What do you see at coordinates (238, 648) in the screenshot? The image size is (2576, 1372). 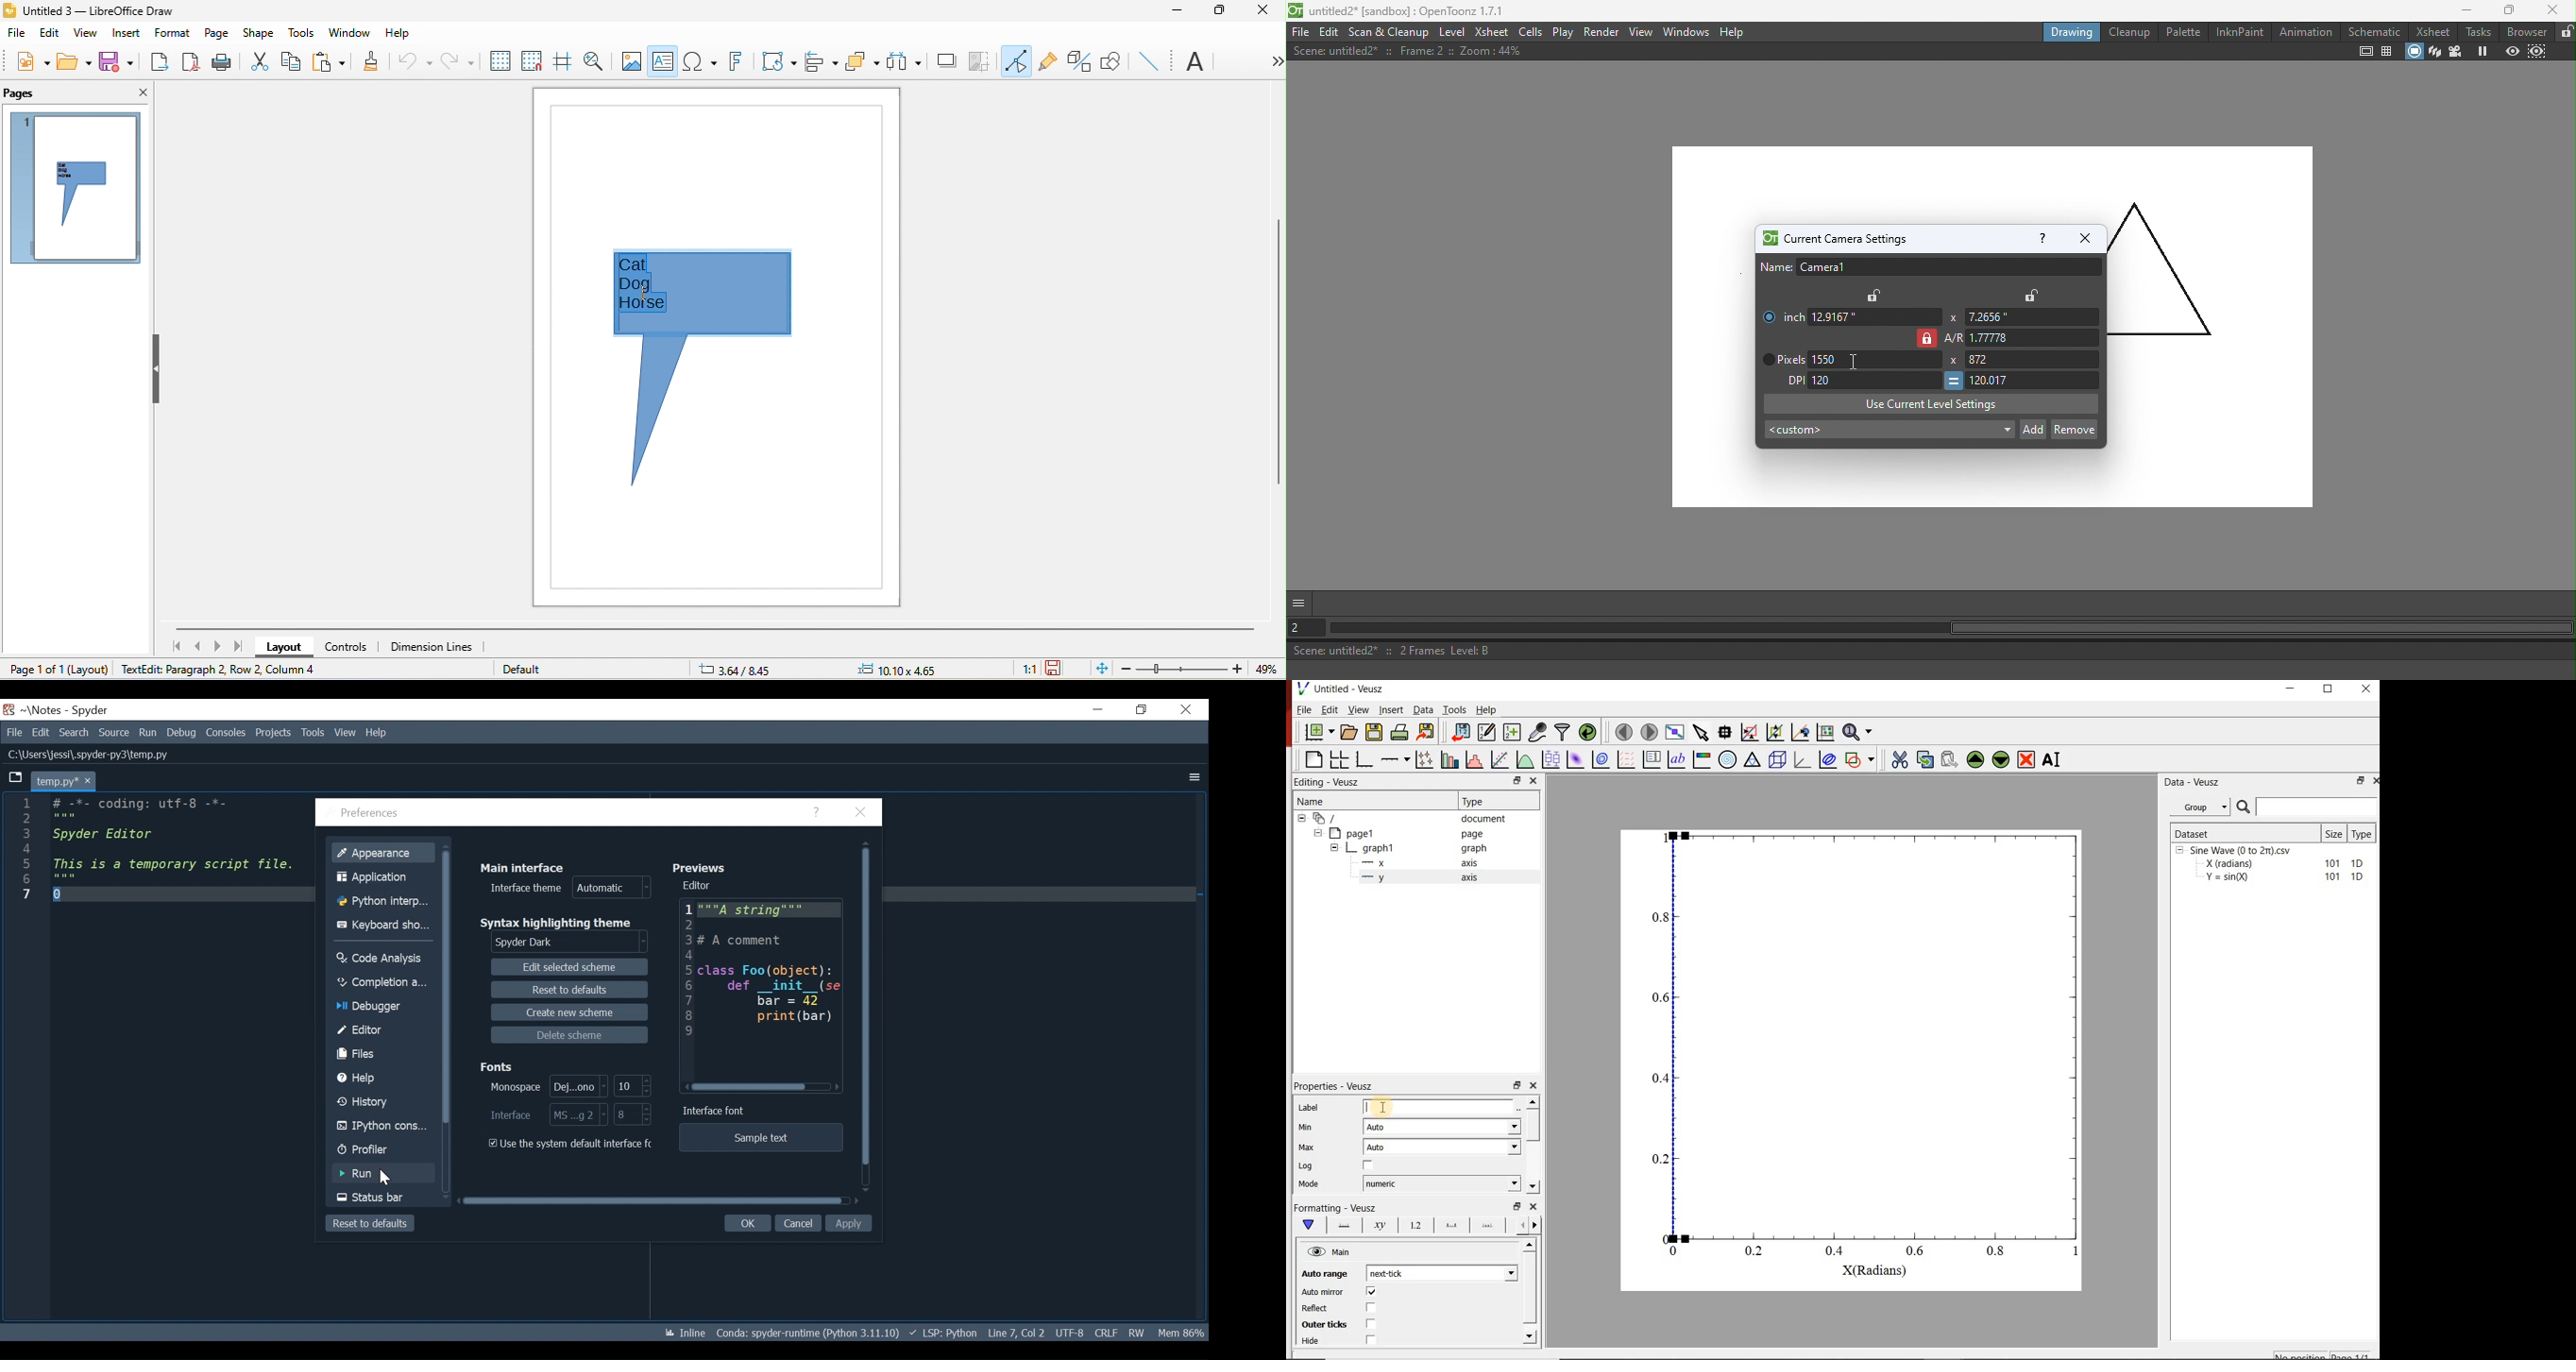 I see `last page ` at bounding box center [238, 648].